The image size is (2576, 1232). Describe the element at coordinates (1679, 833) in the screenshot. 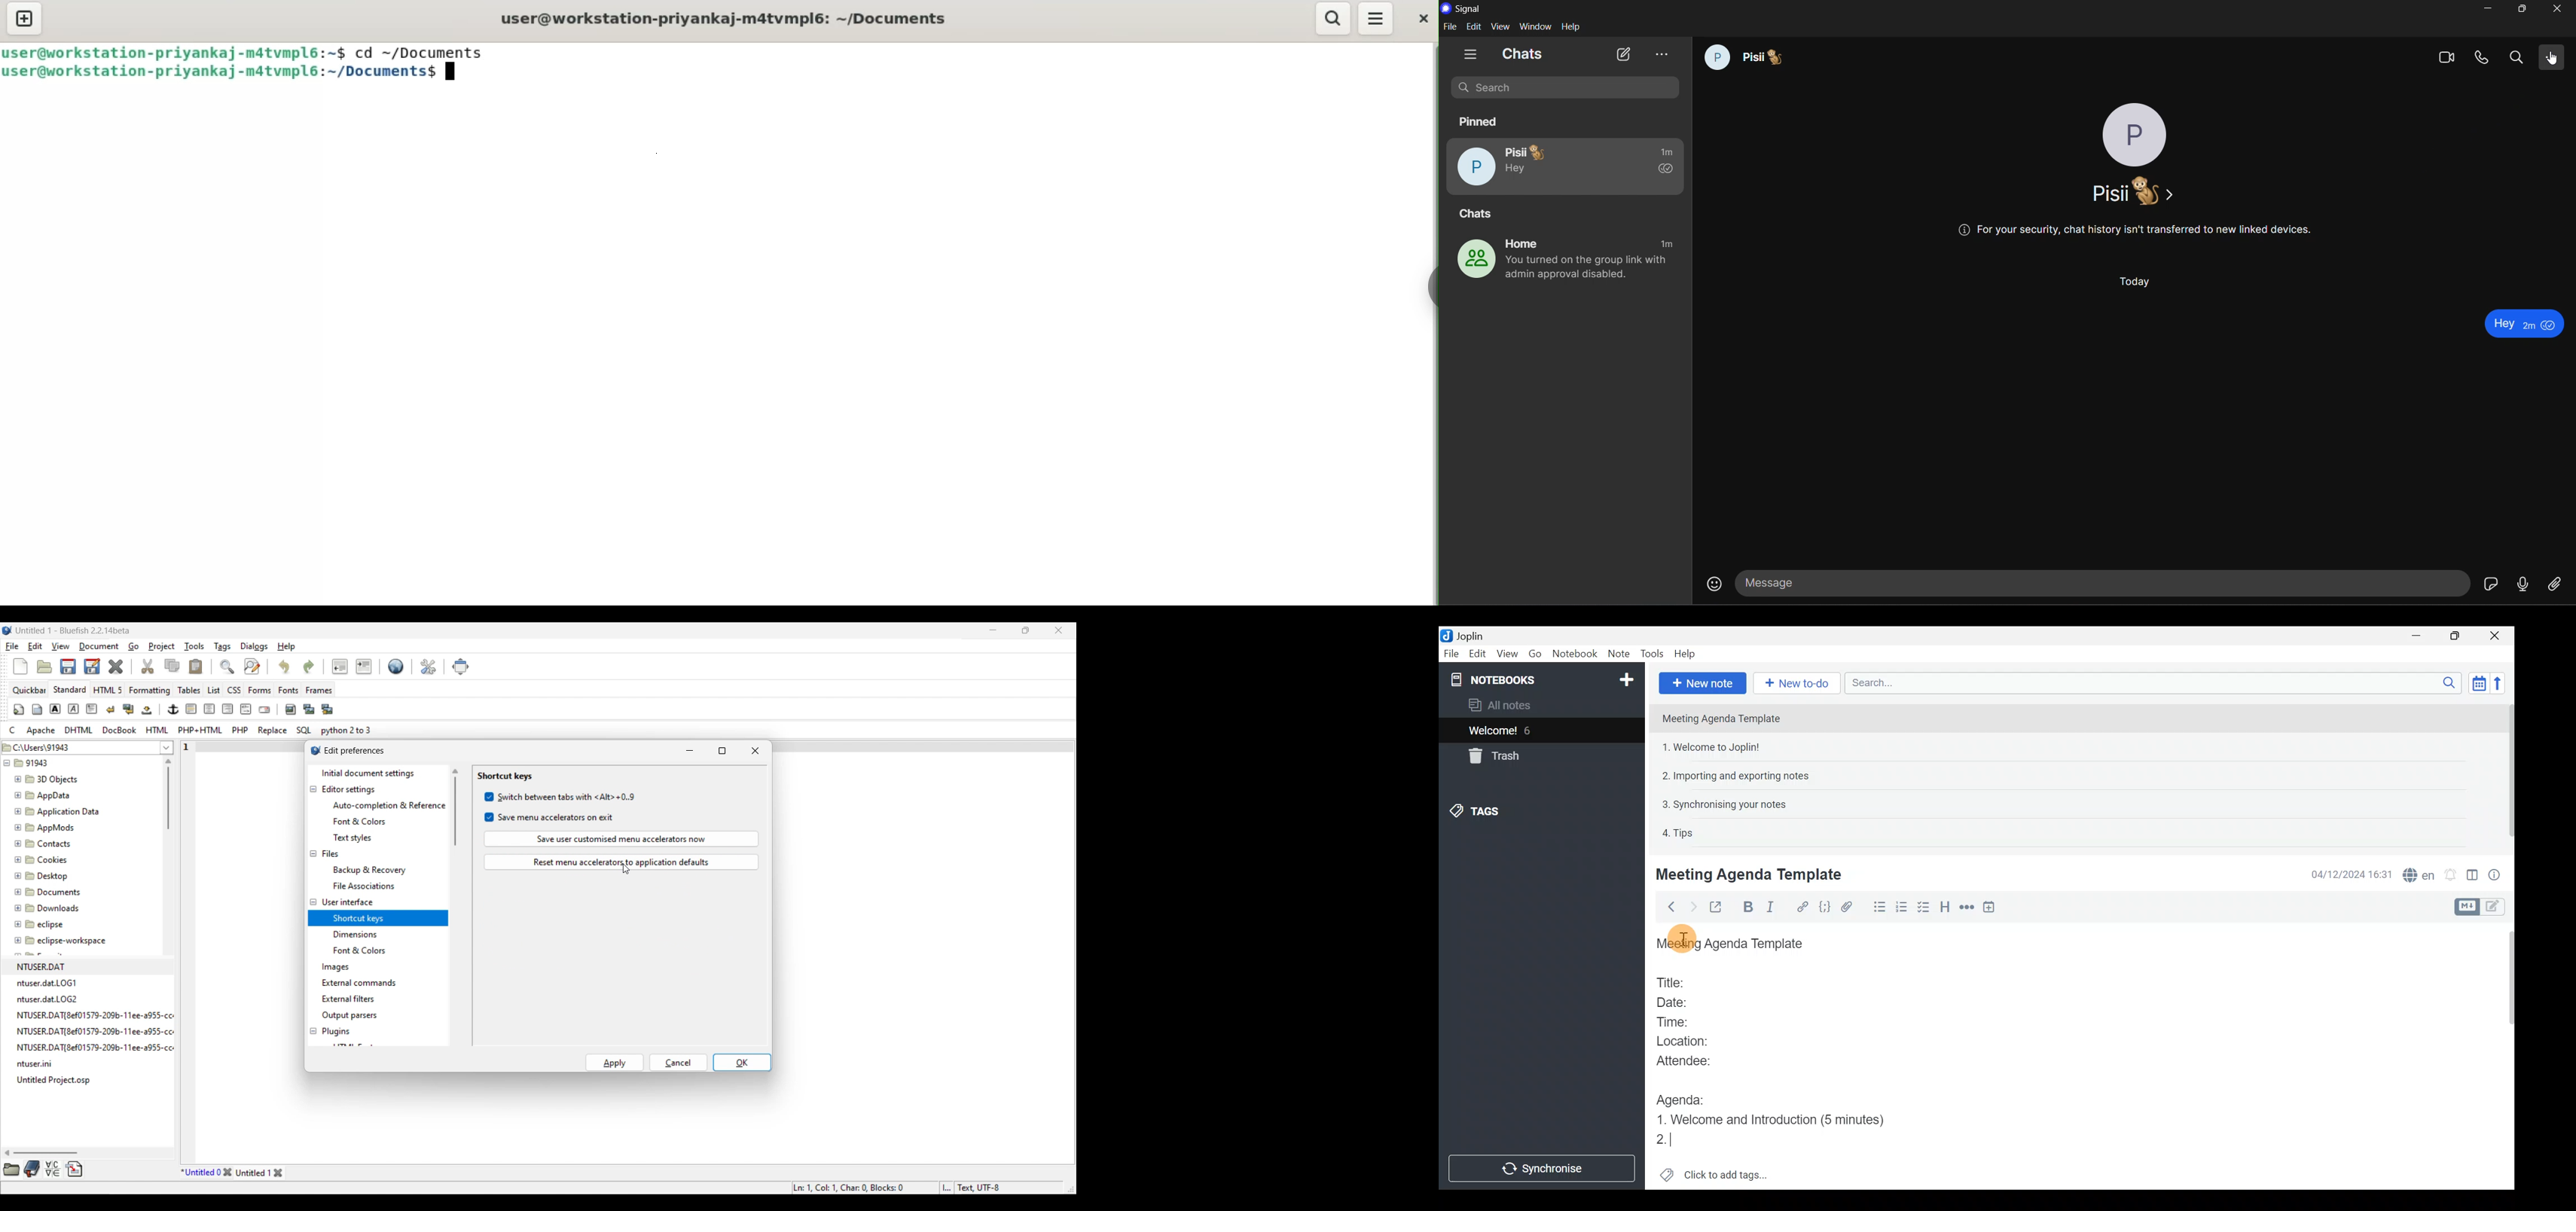

I see `4. Tips` at that location.